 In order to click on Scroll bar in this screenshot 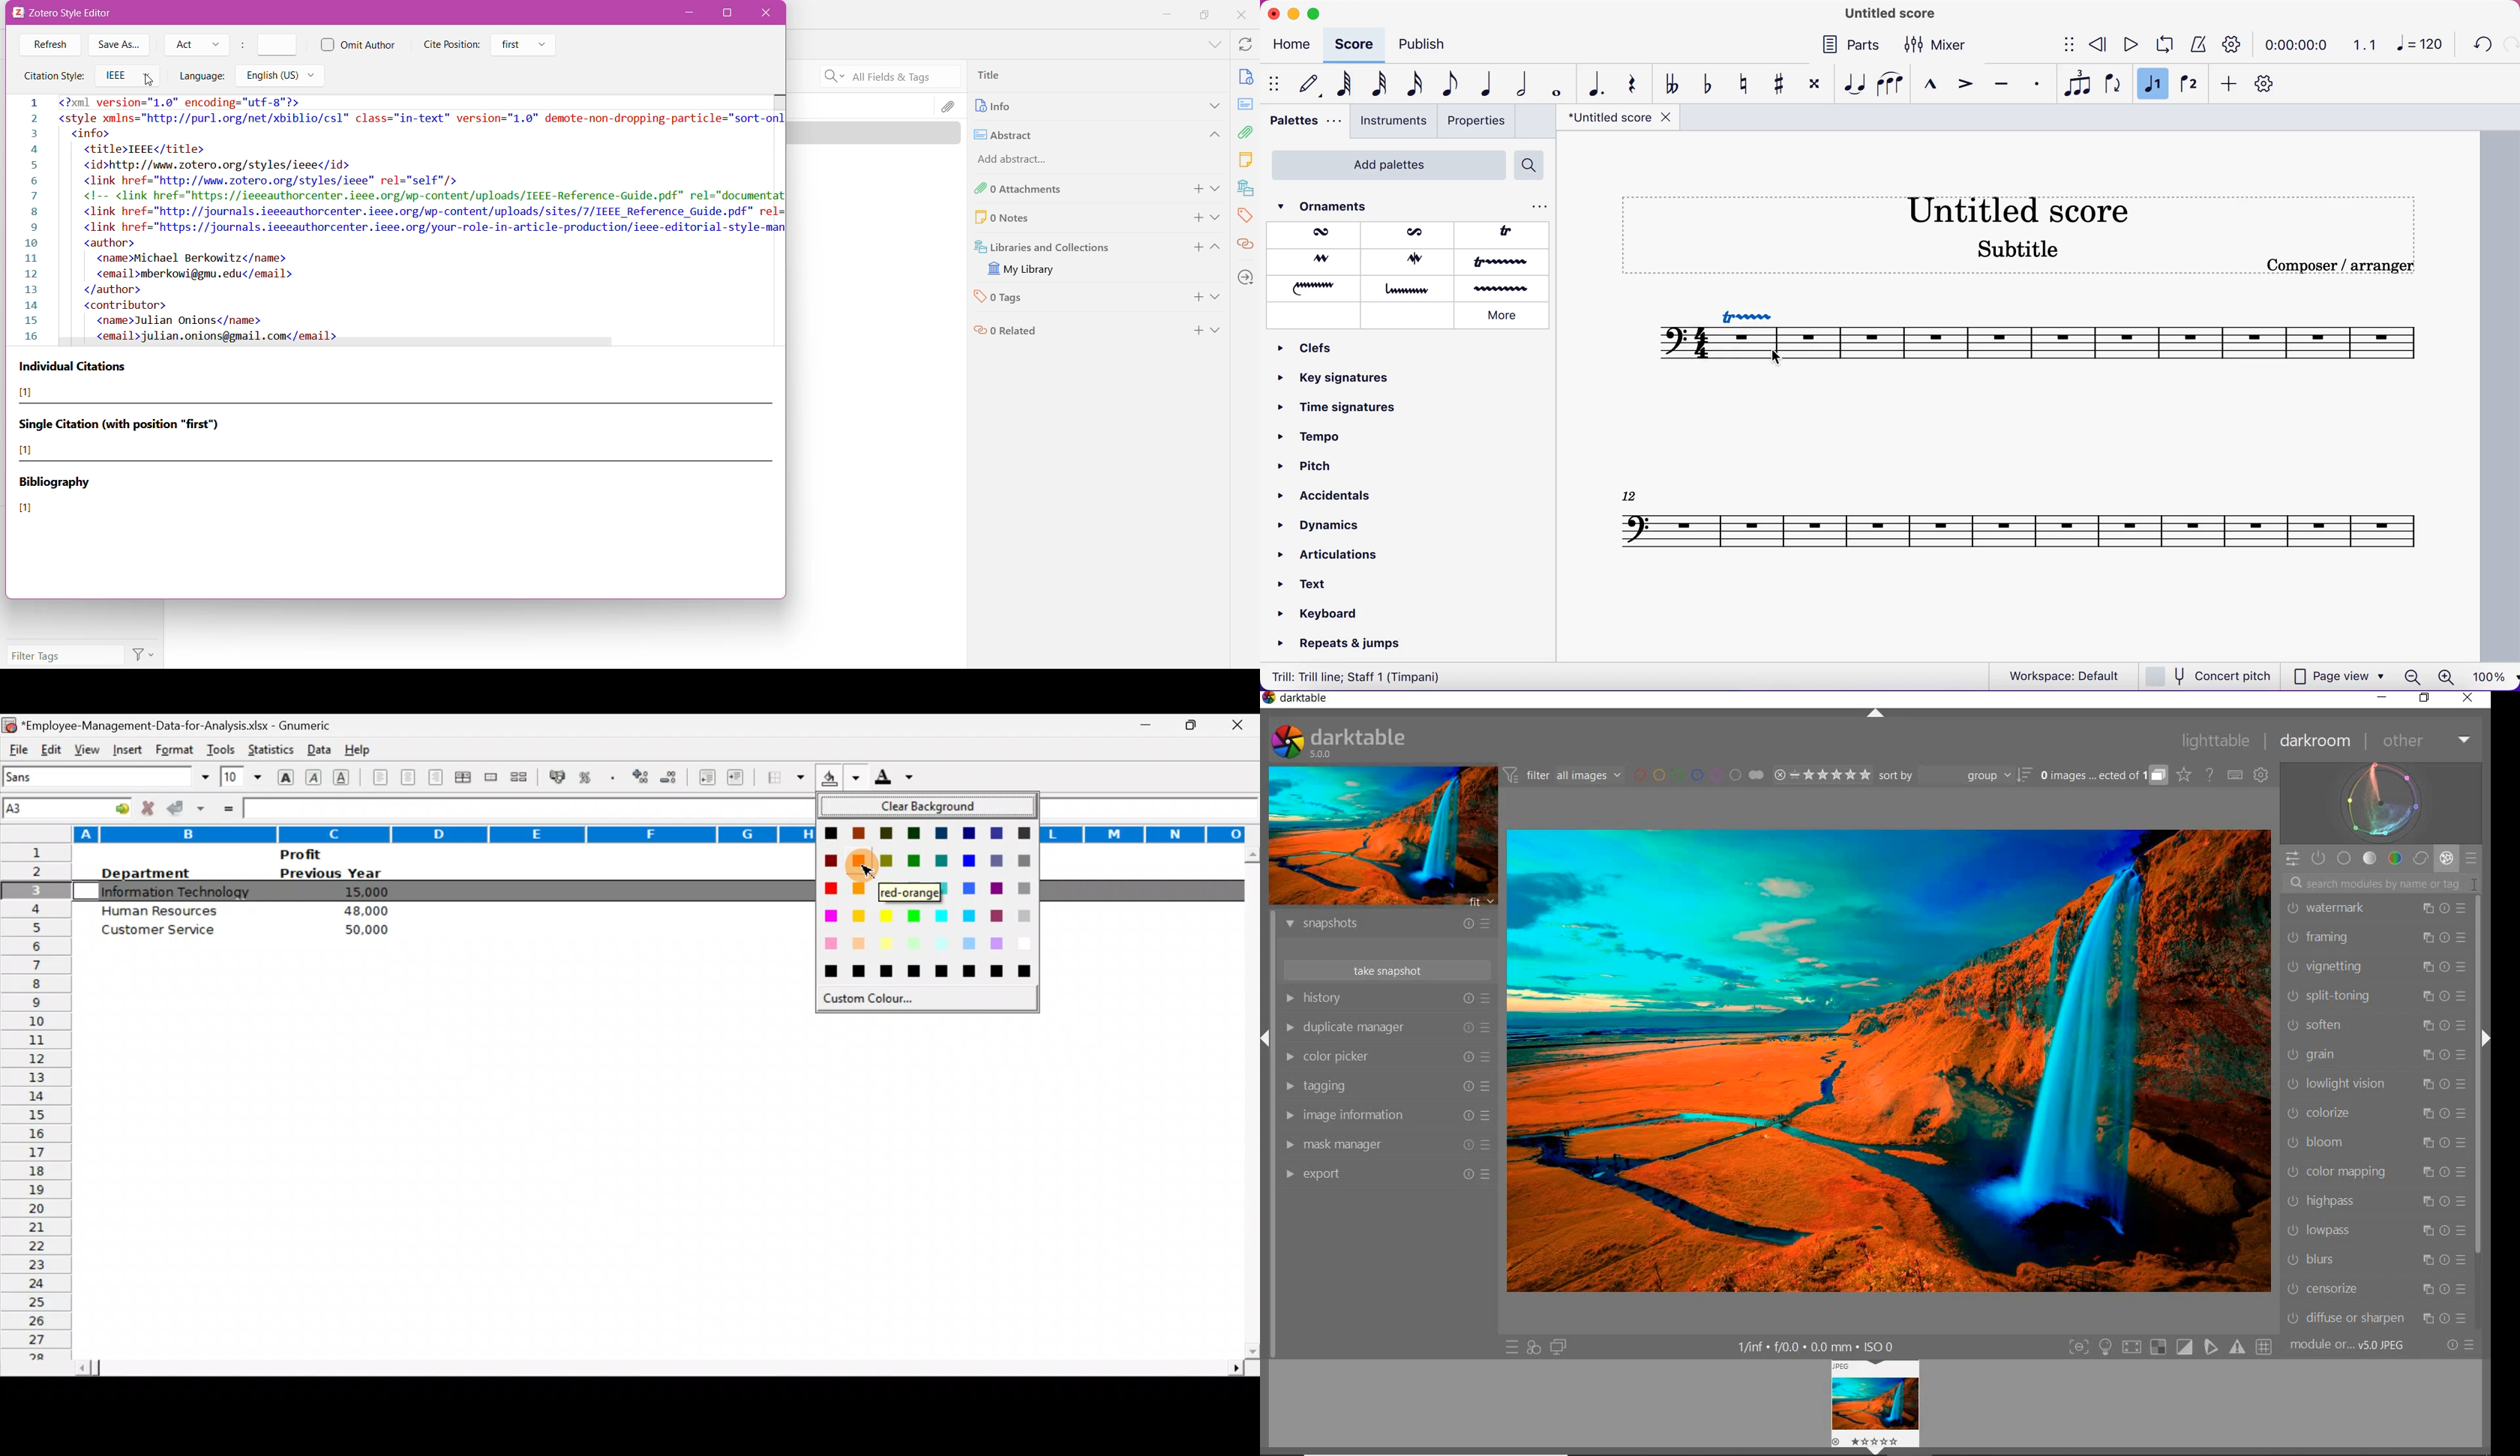, I will do `click(1249, 1102)`.